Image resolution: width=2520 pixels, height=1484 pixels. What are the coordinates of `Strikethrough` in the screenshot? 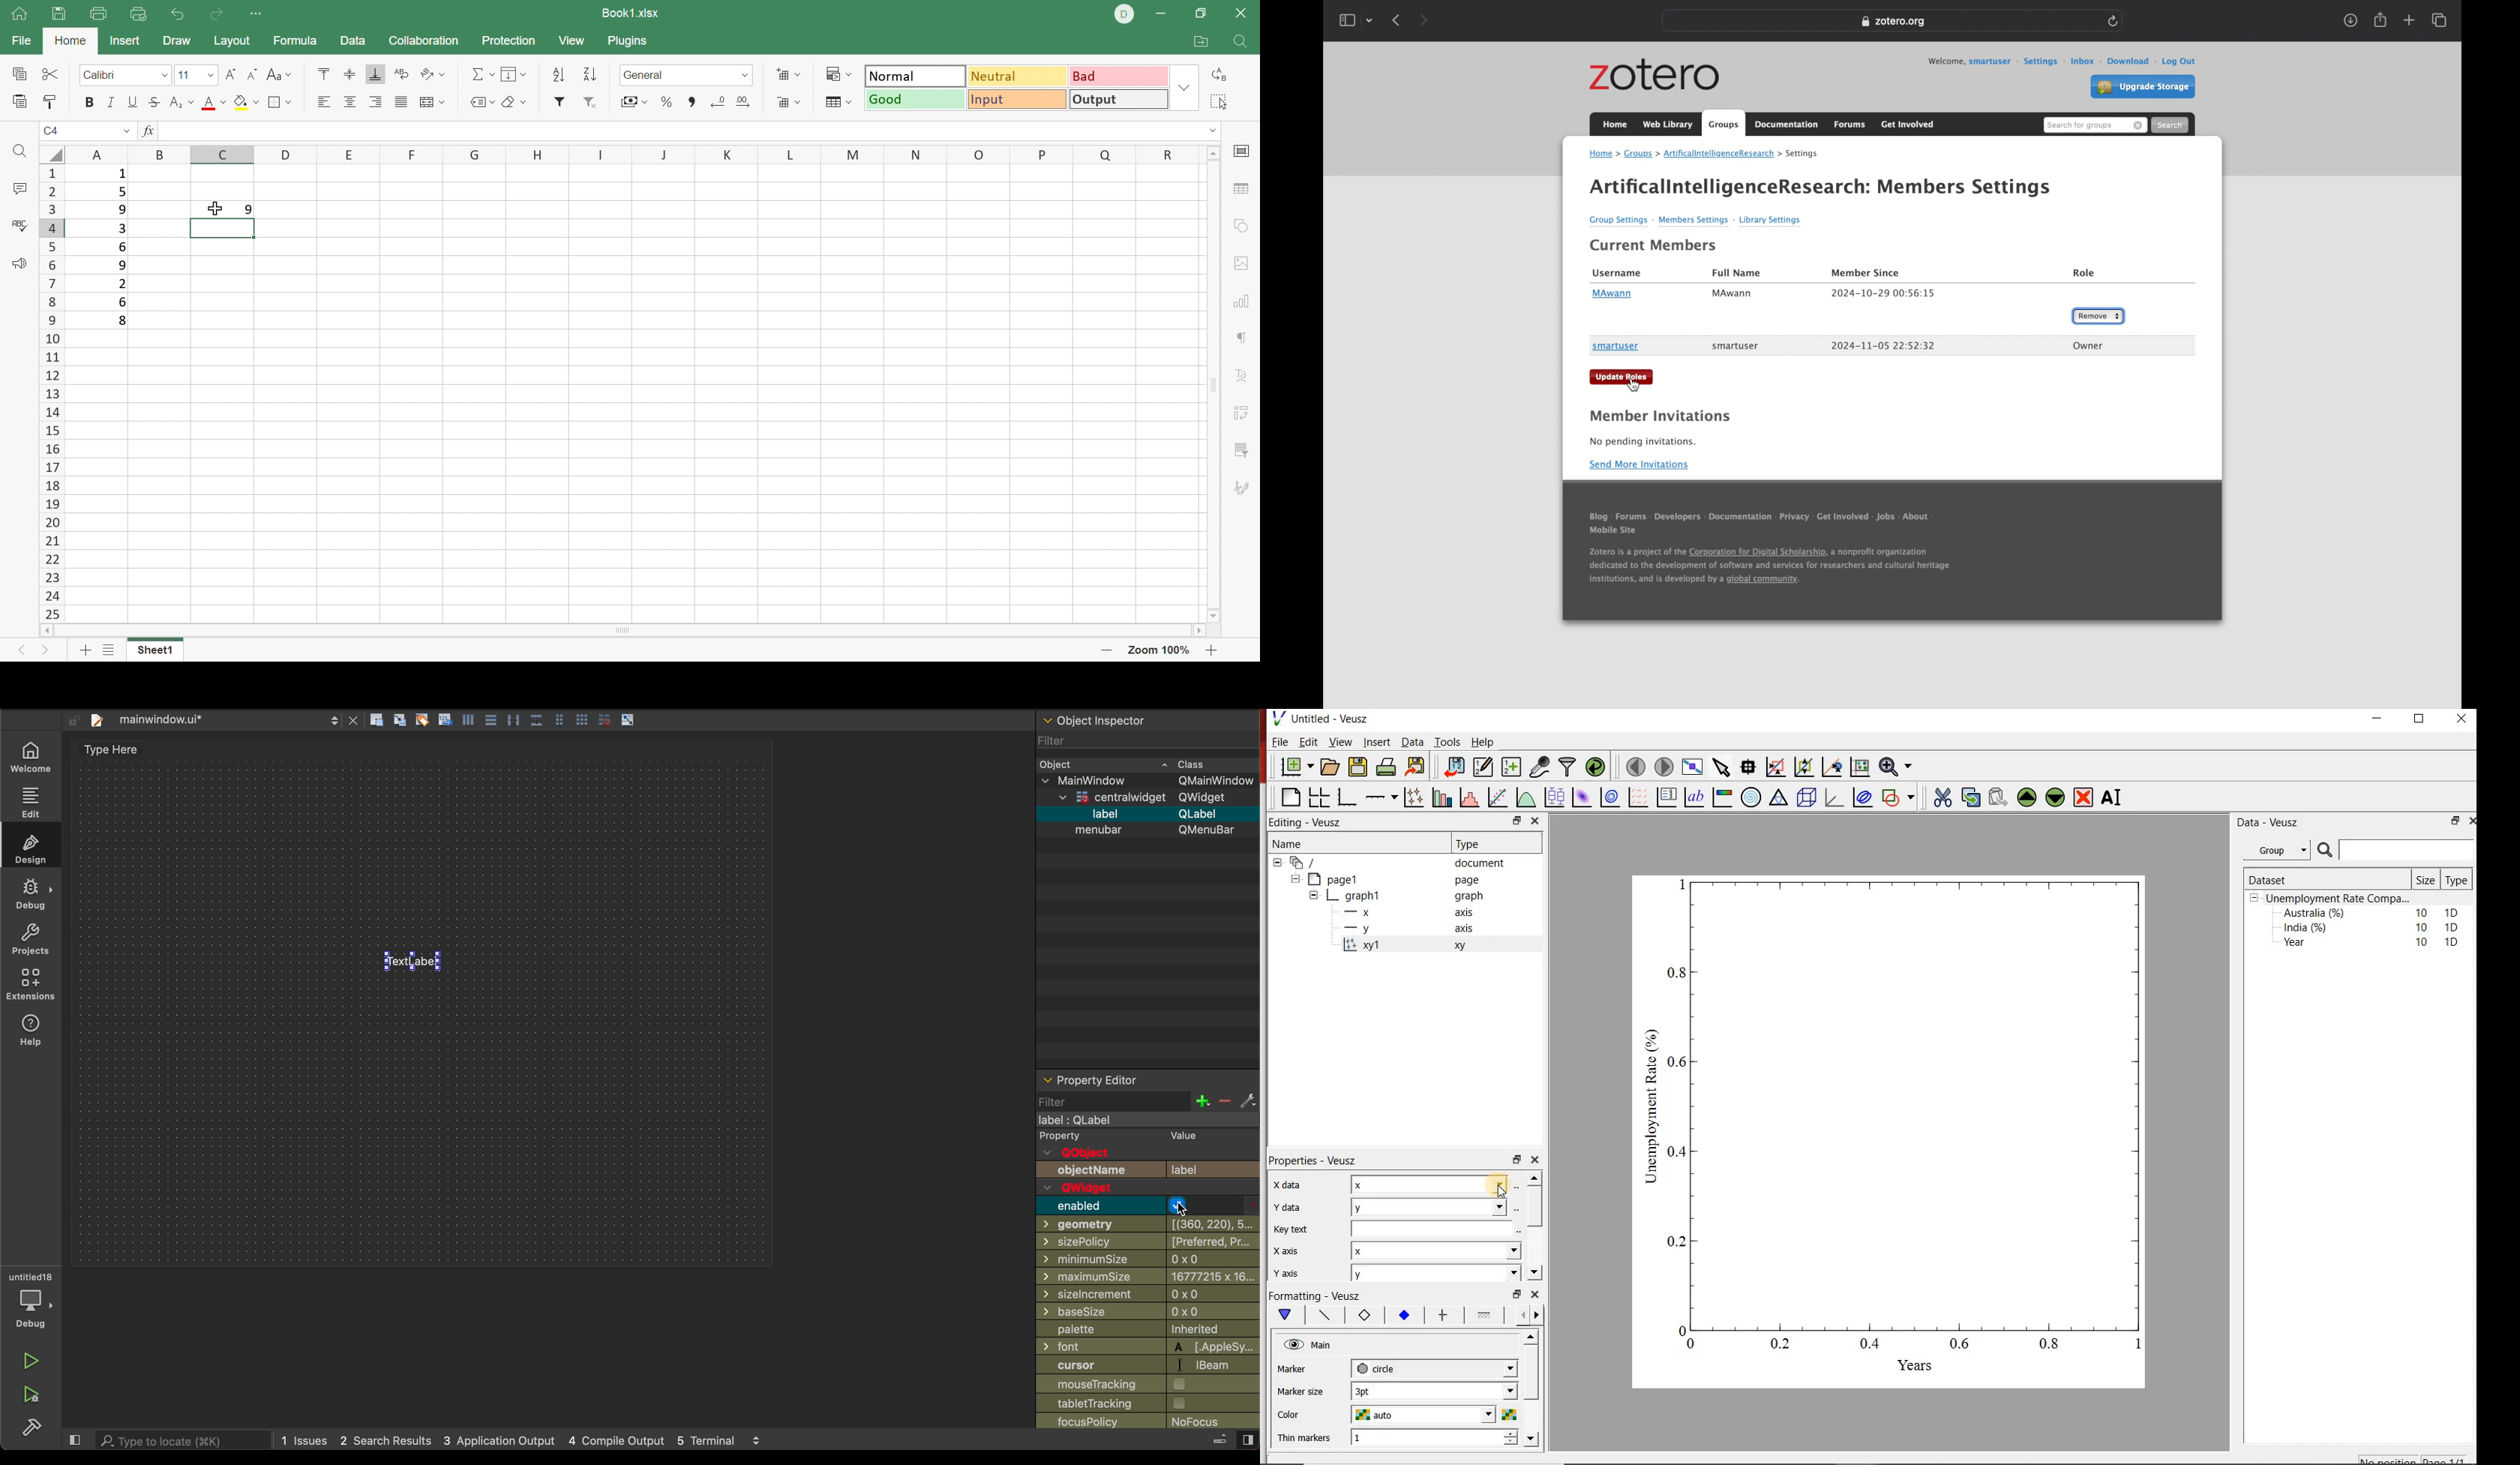 It's located at (155, 102).